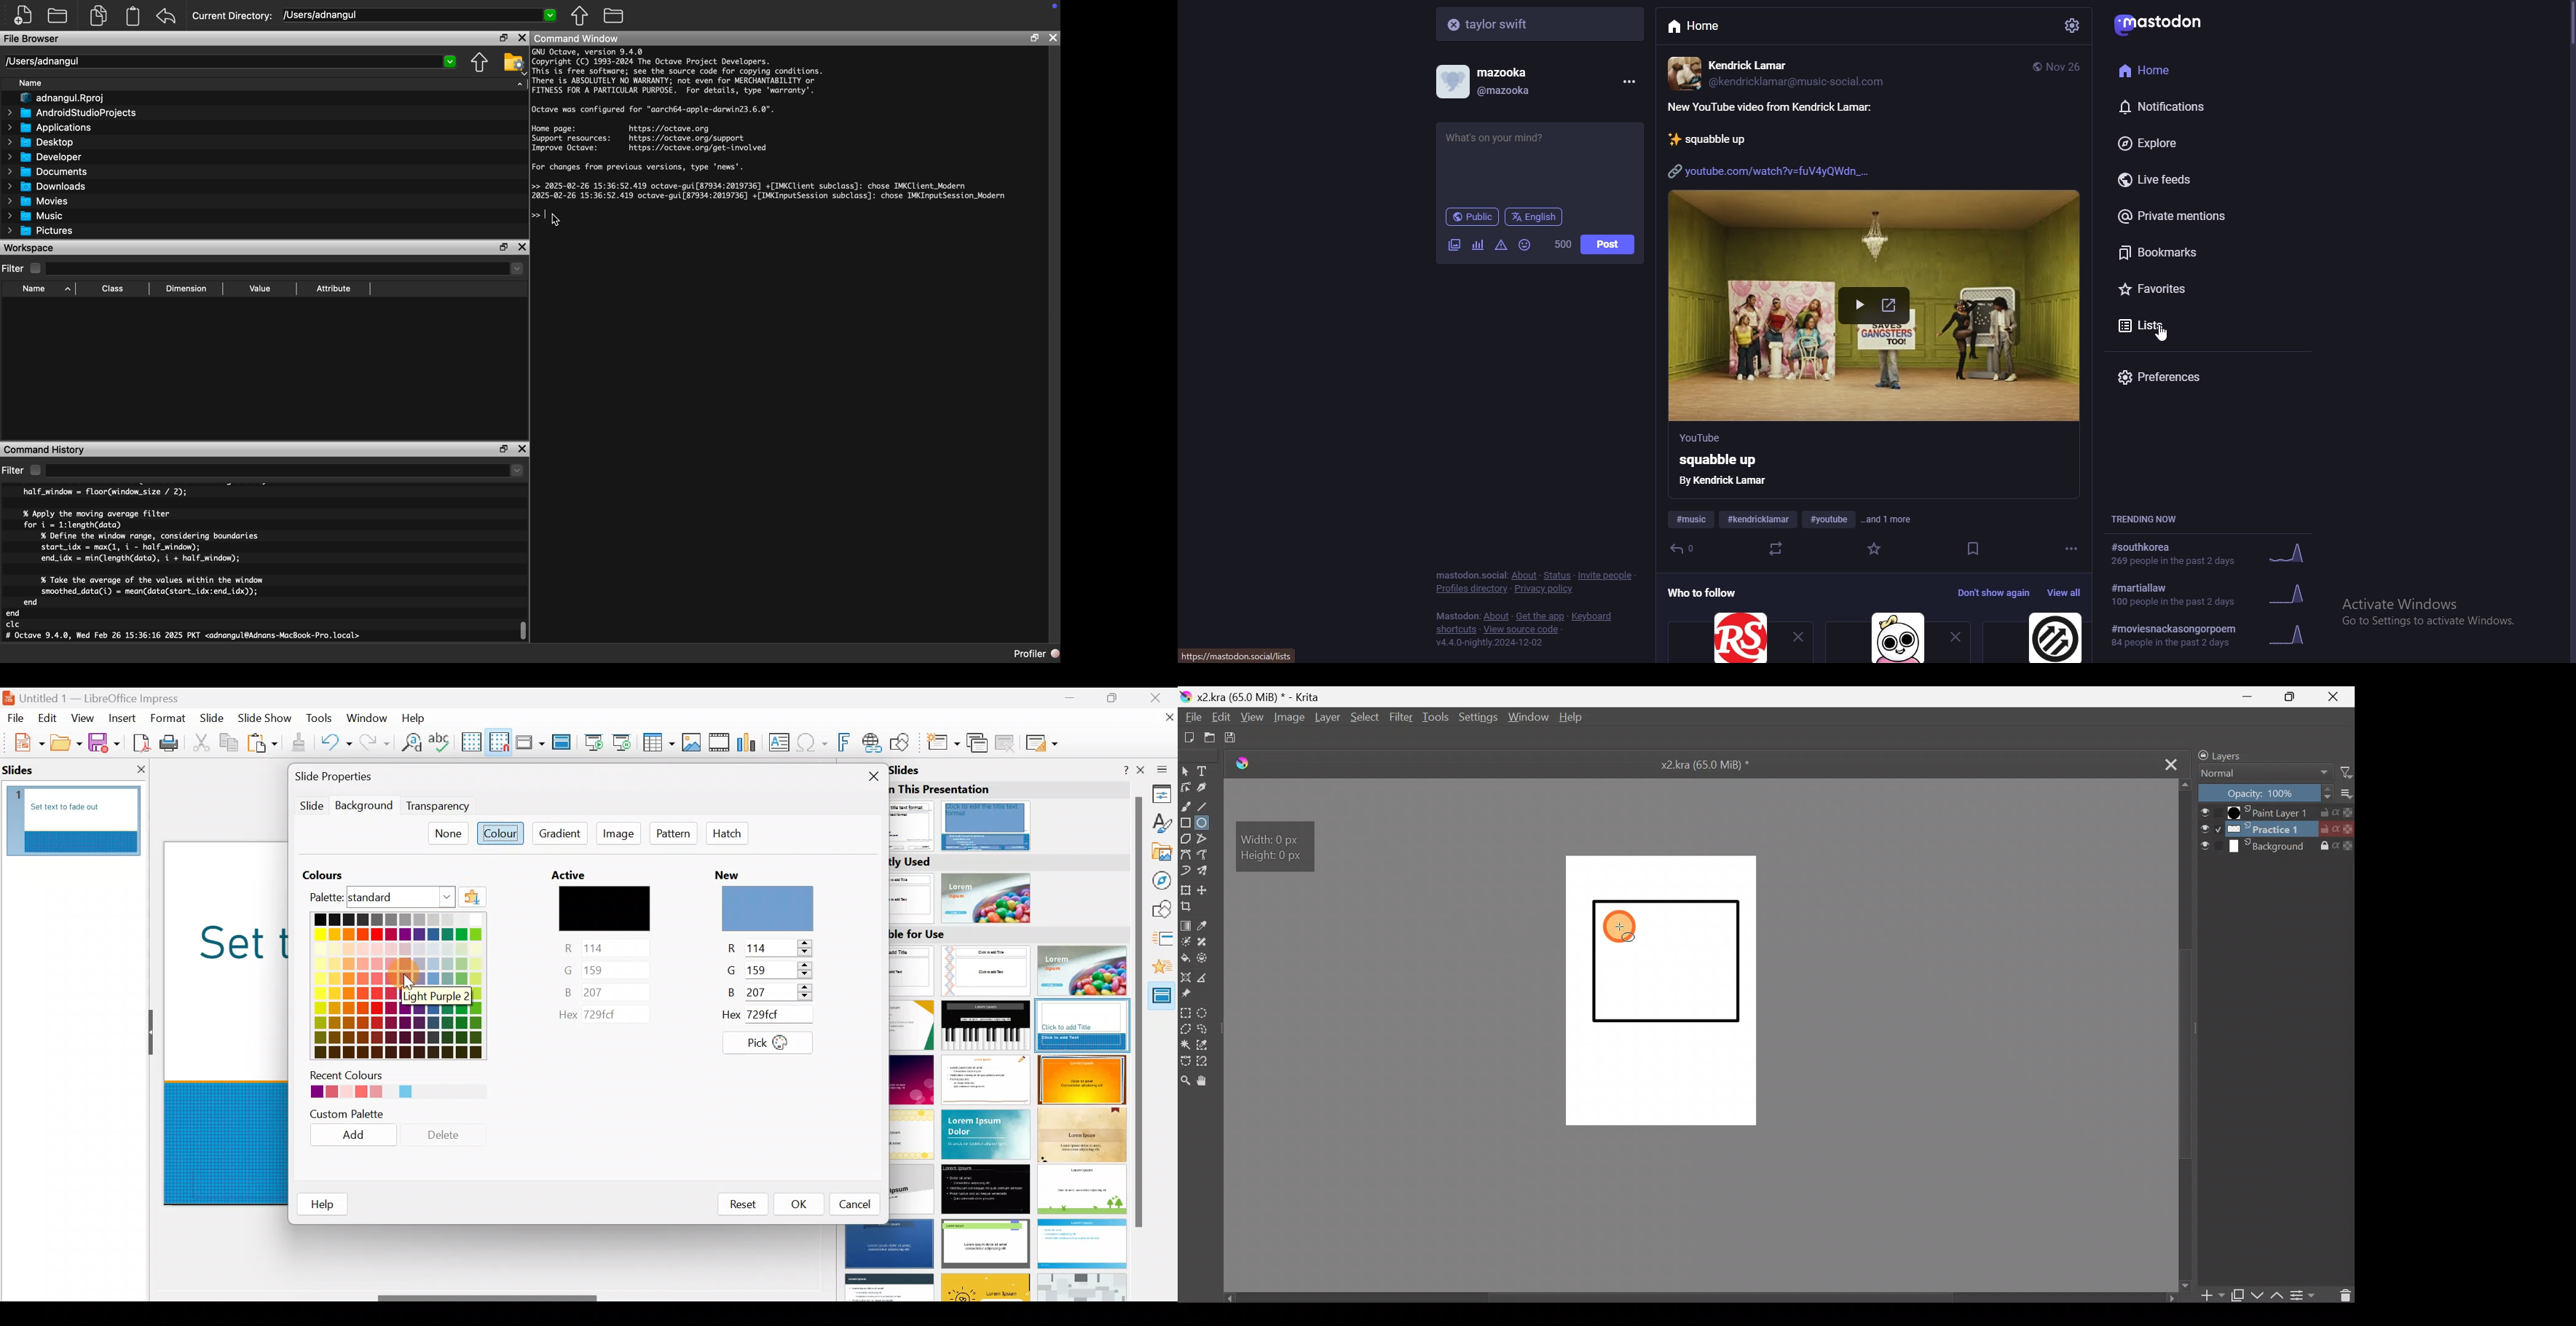 This screenshot has height=1344, width=2576. I want to click on Filter, so click(1400, 716).